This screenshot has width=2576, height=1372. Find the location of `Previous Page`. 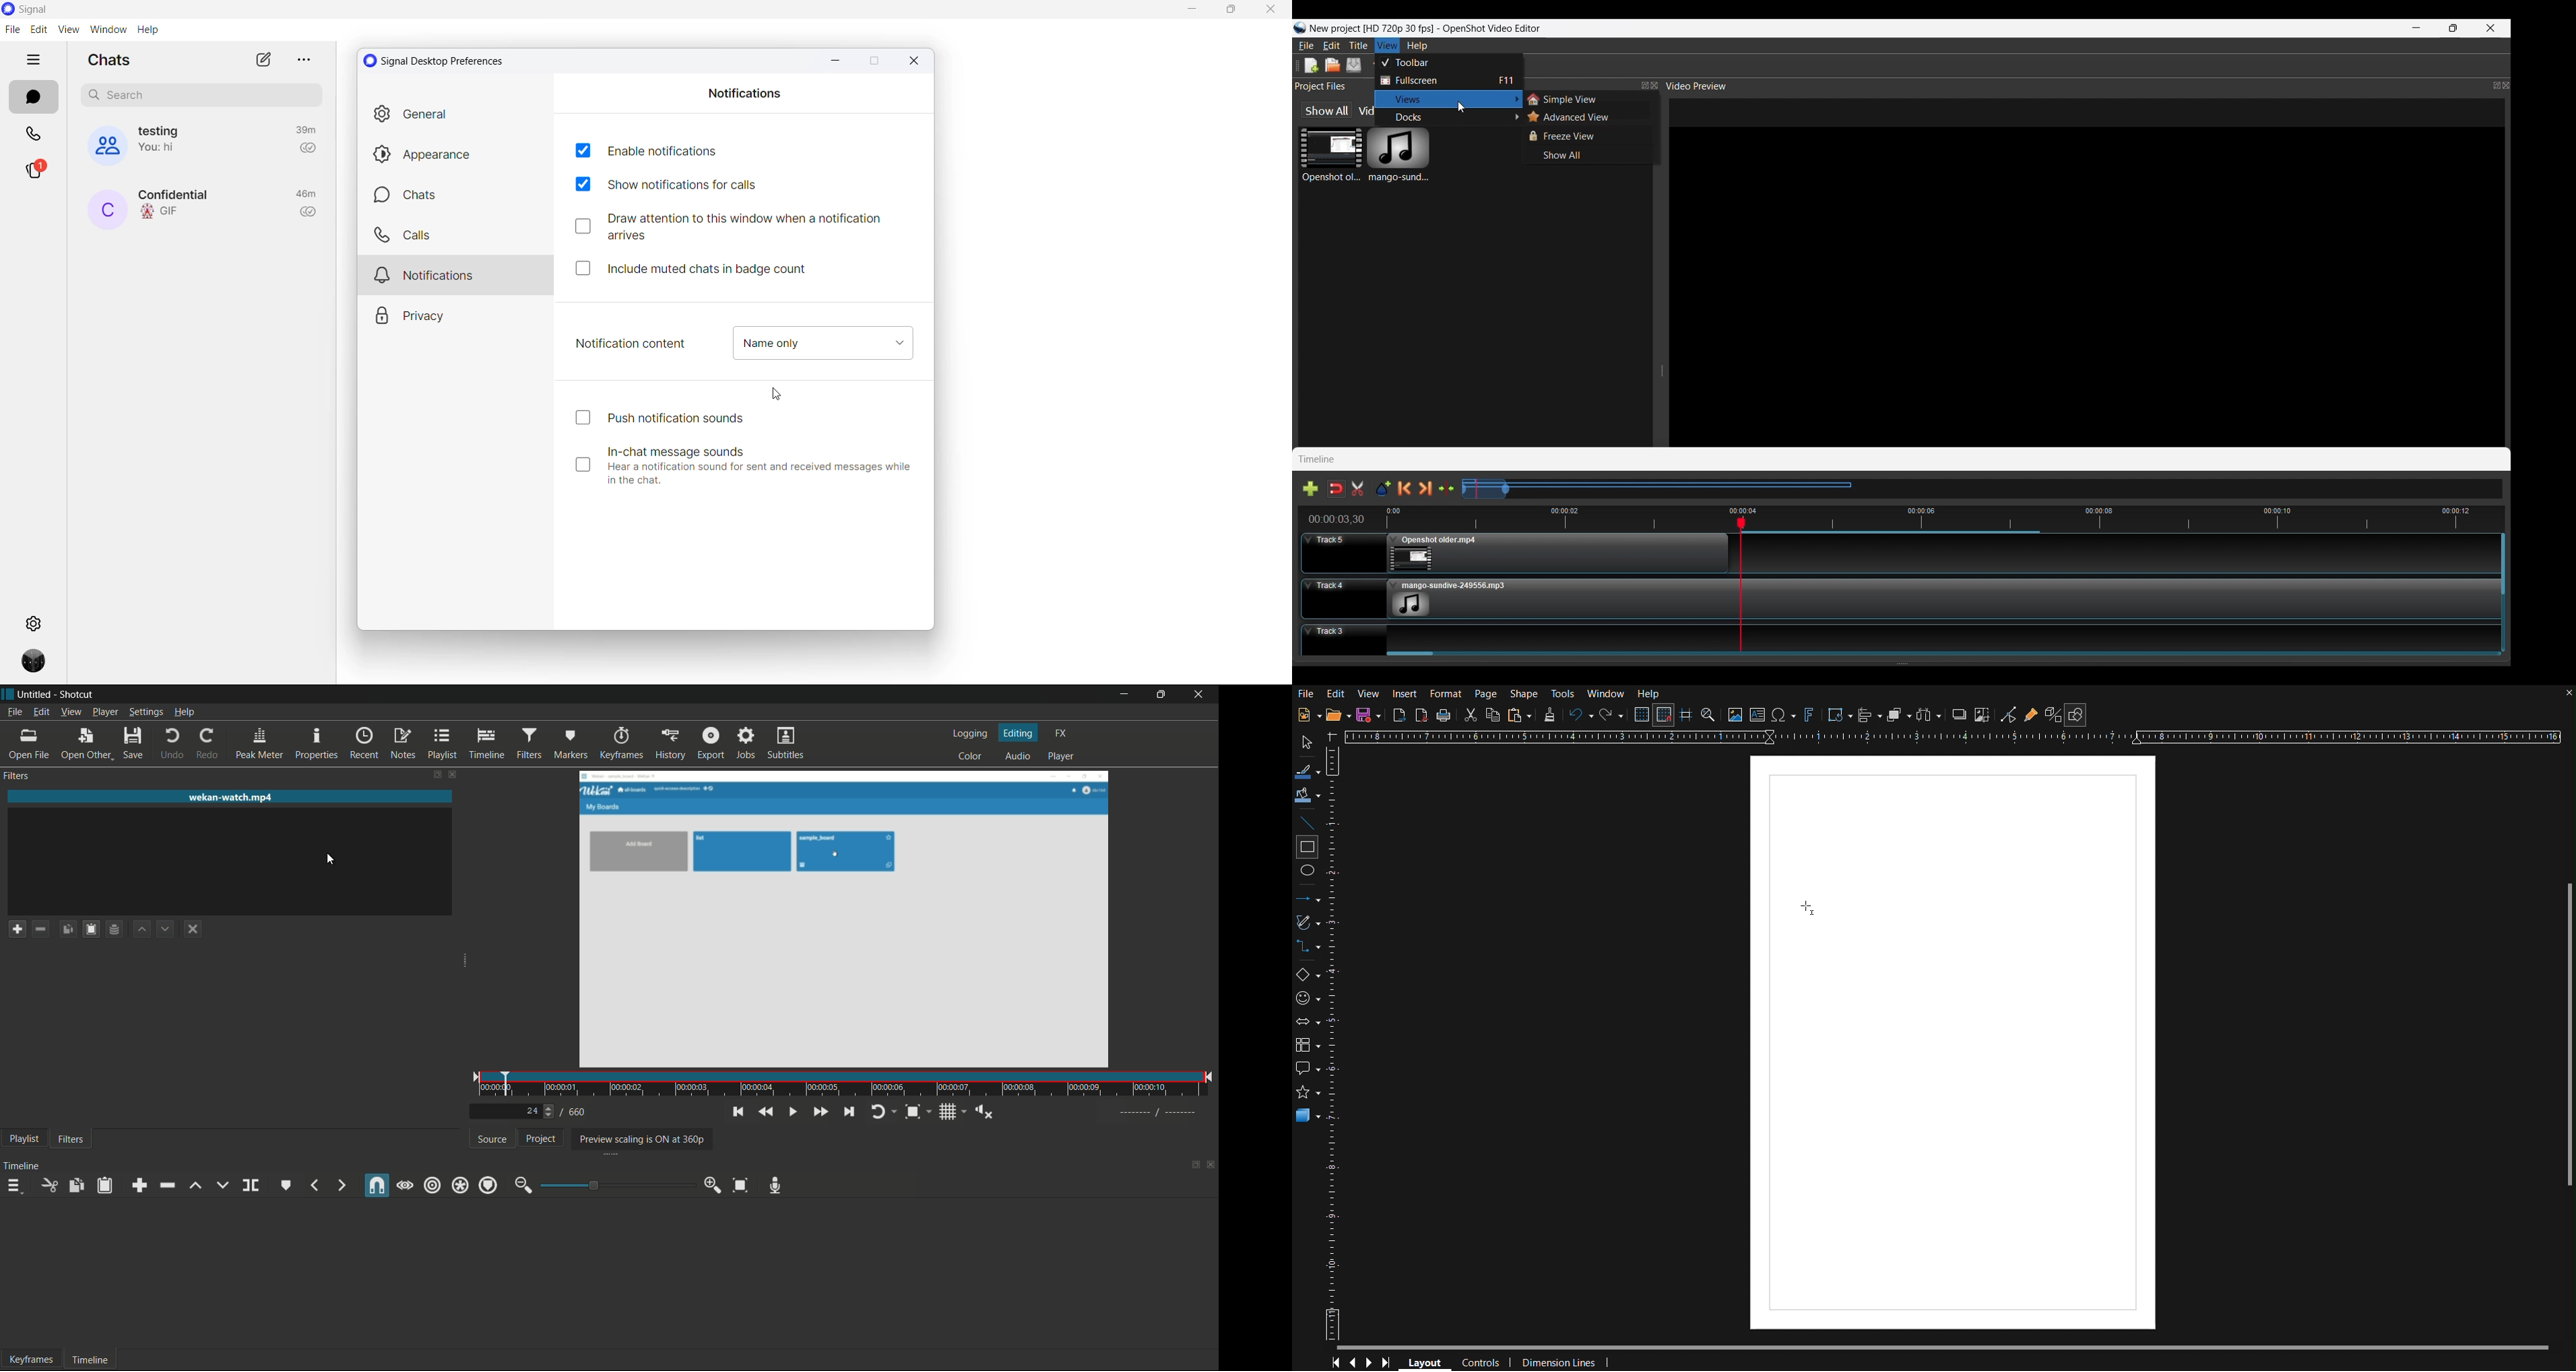

Previous Page is located at coordinates (1352, 1363).